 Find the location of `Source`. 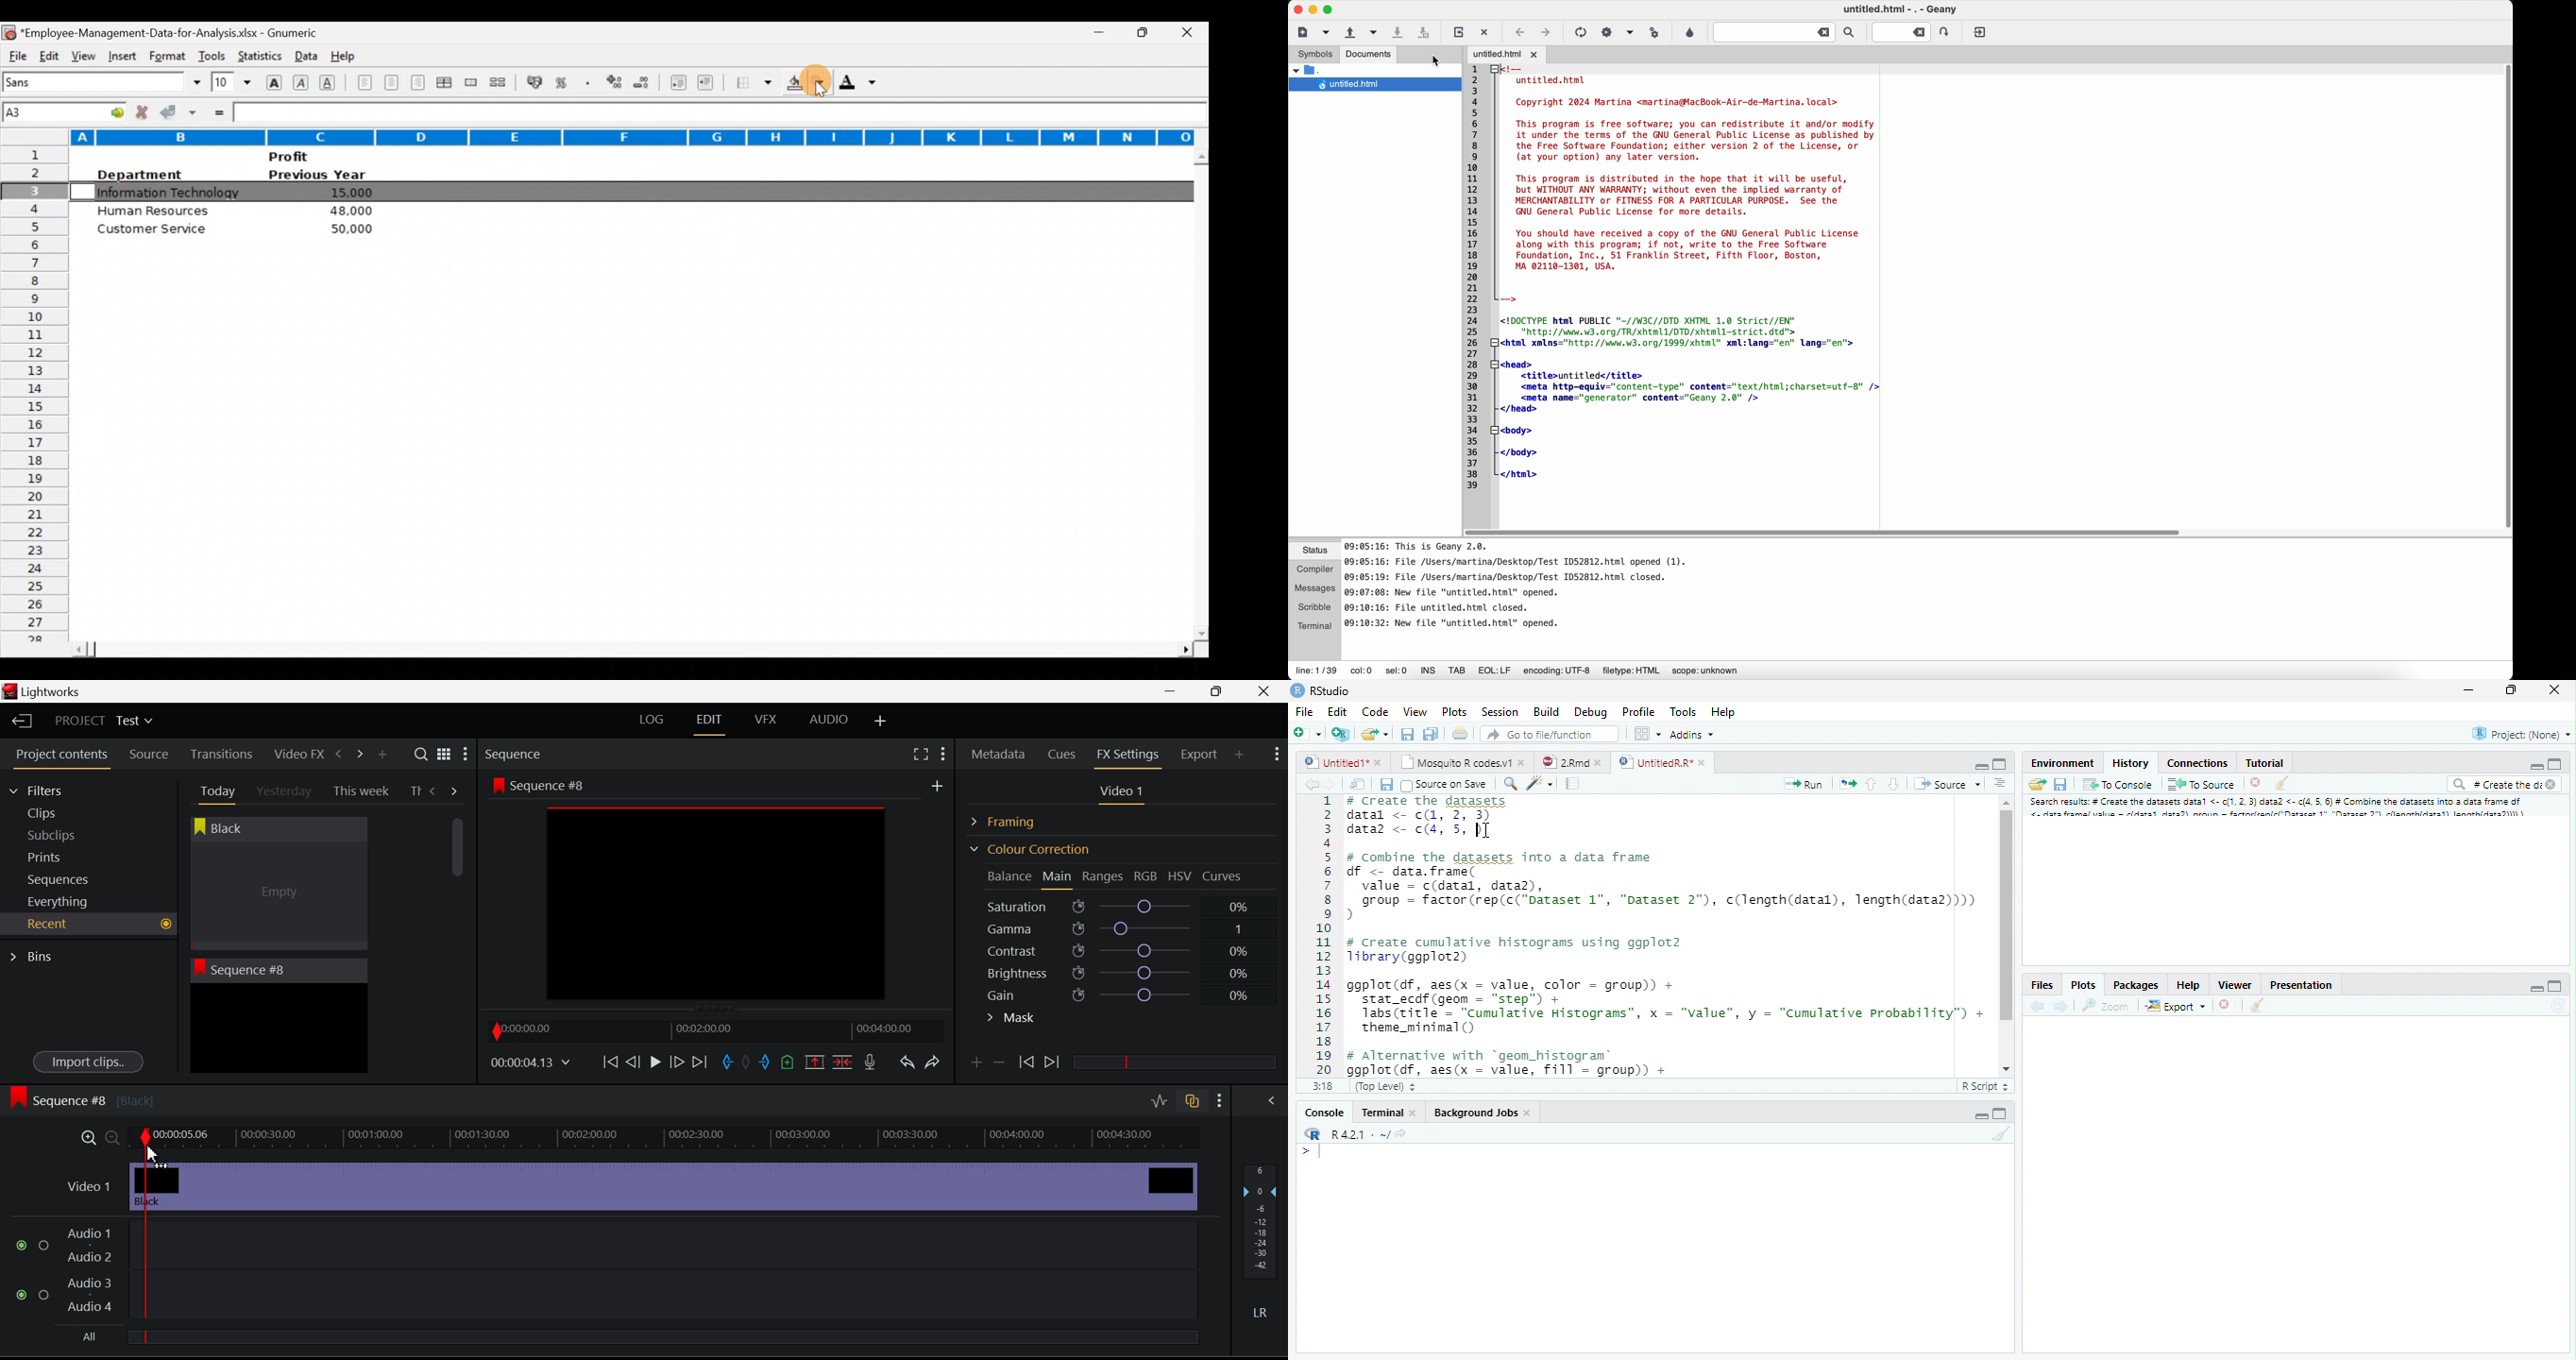

Source is located at coordinates (149, 754).